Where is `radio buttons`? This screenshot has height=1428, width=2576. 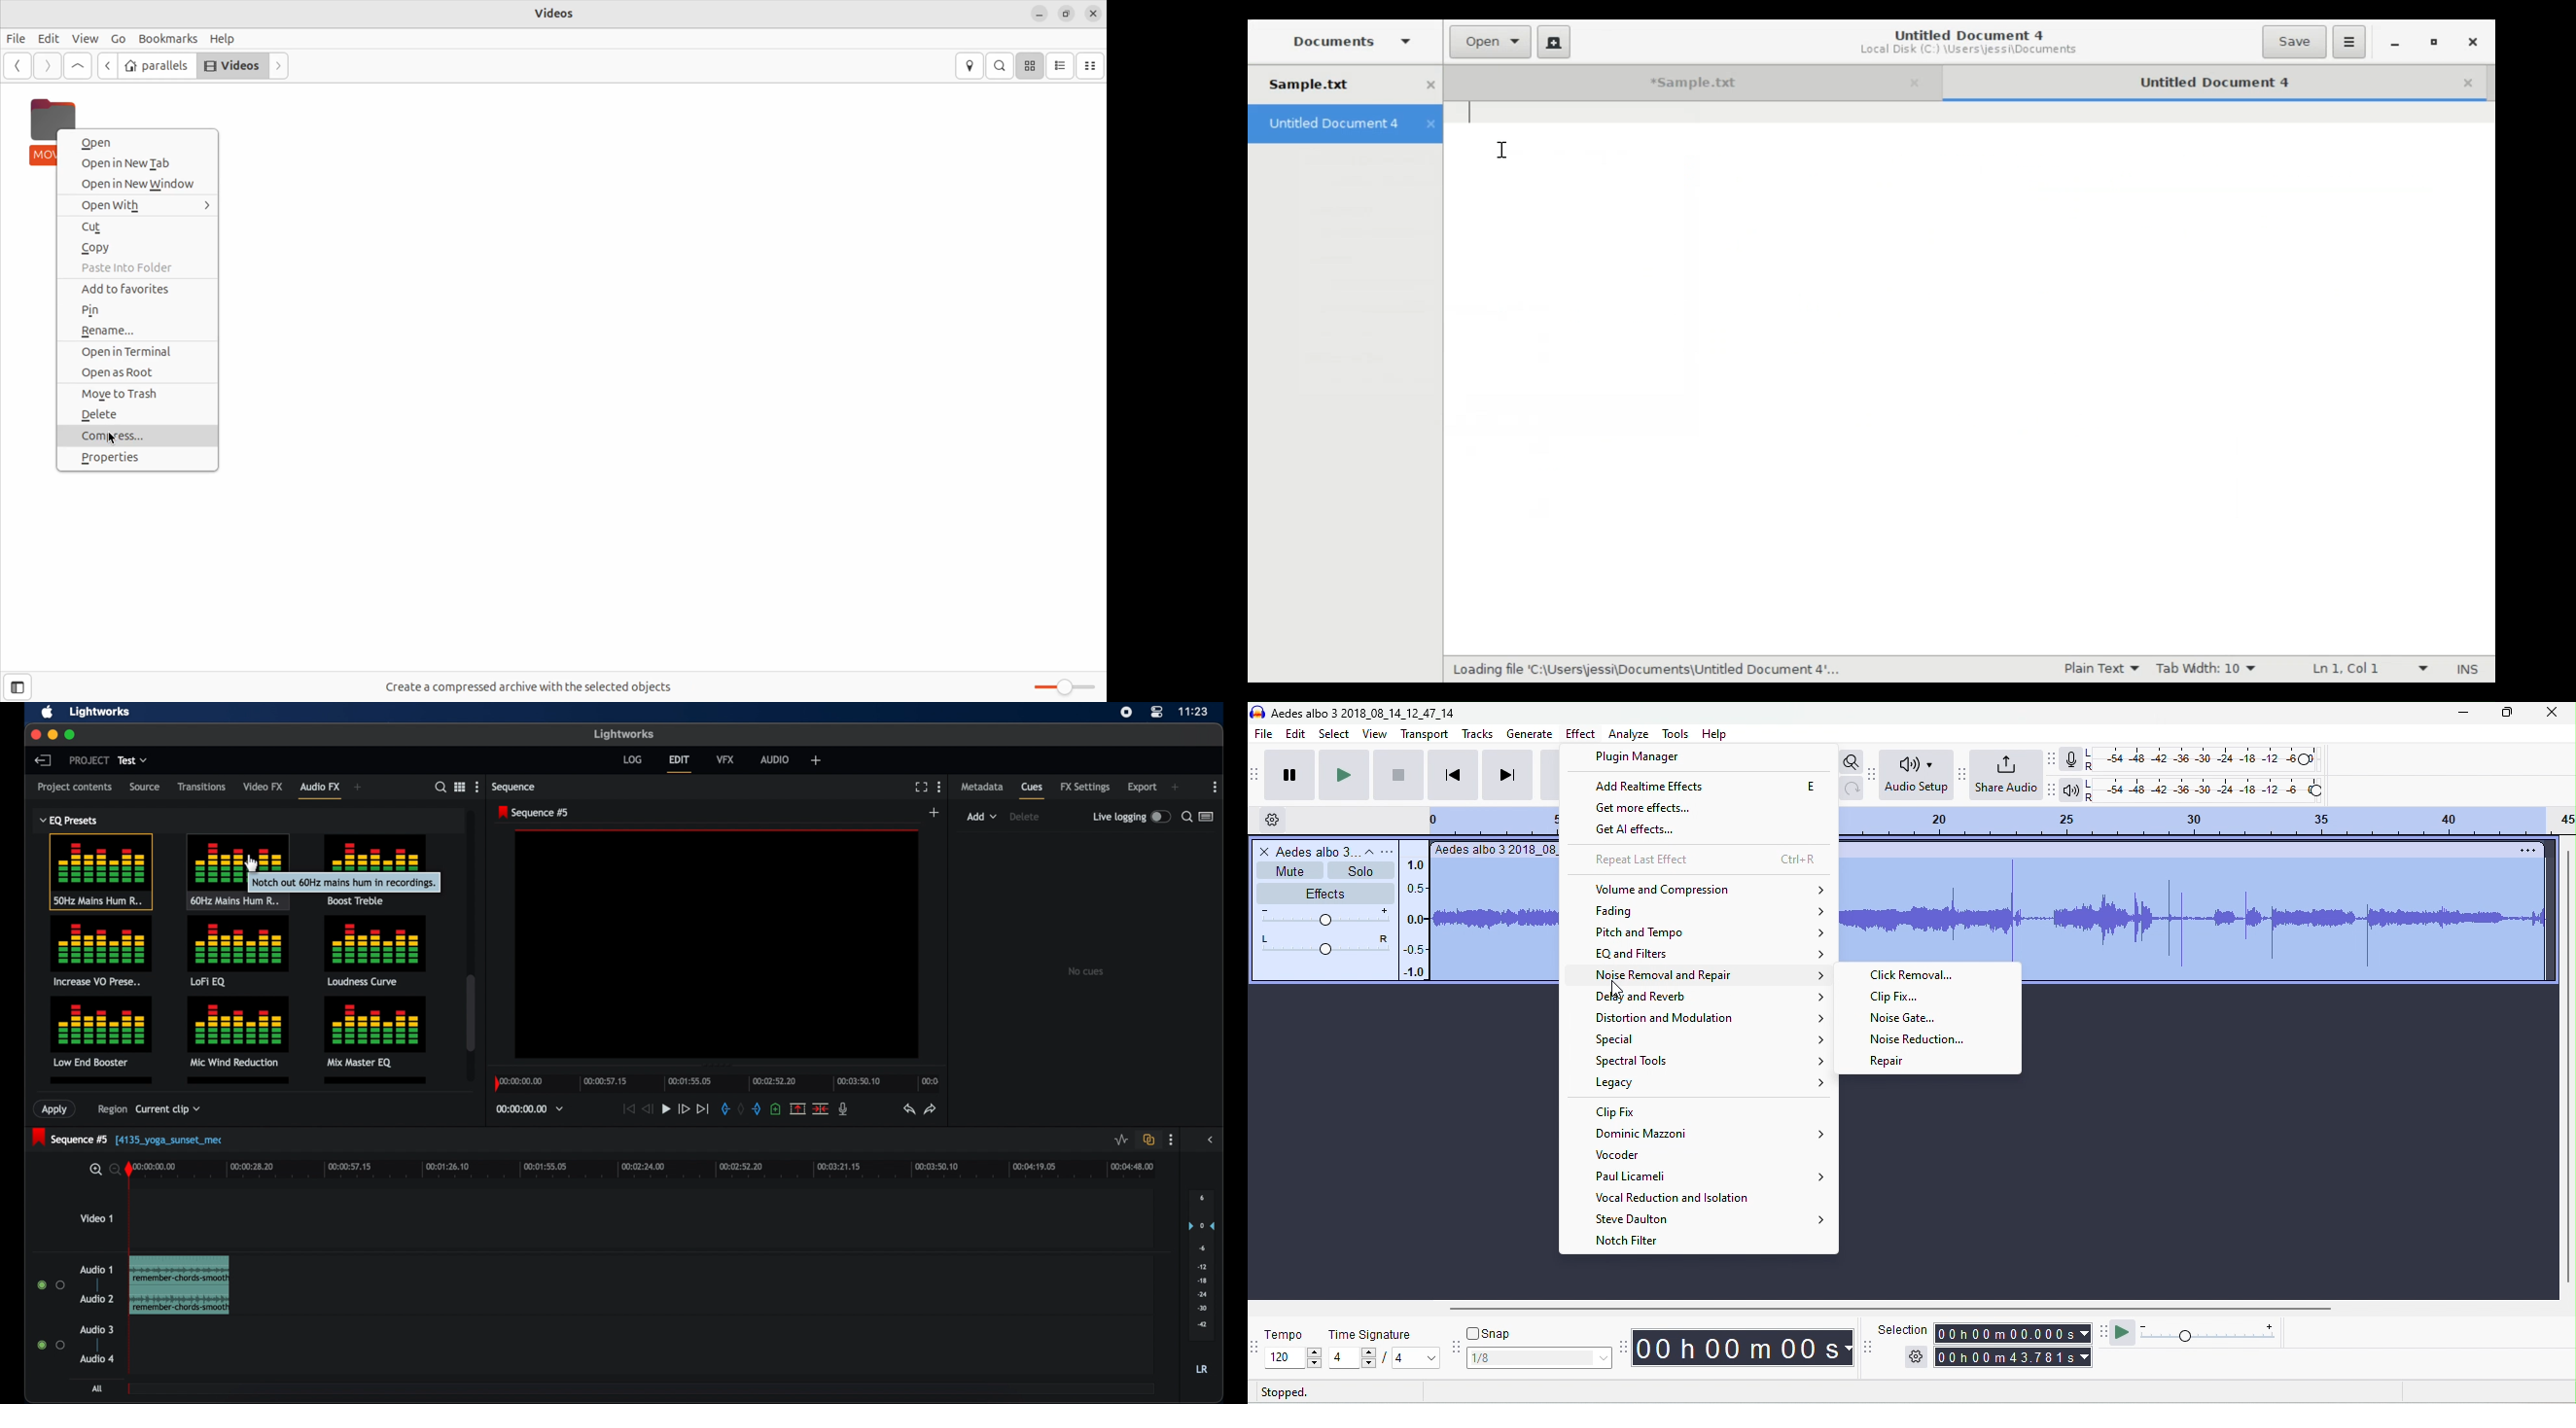 radio buttons is located at coordinates (51, 1284).